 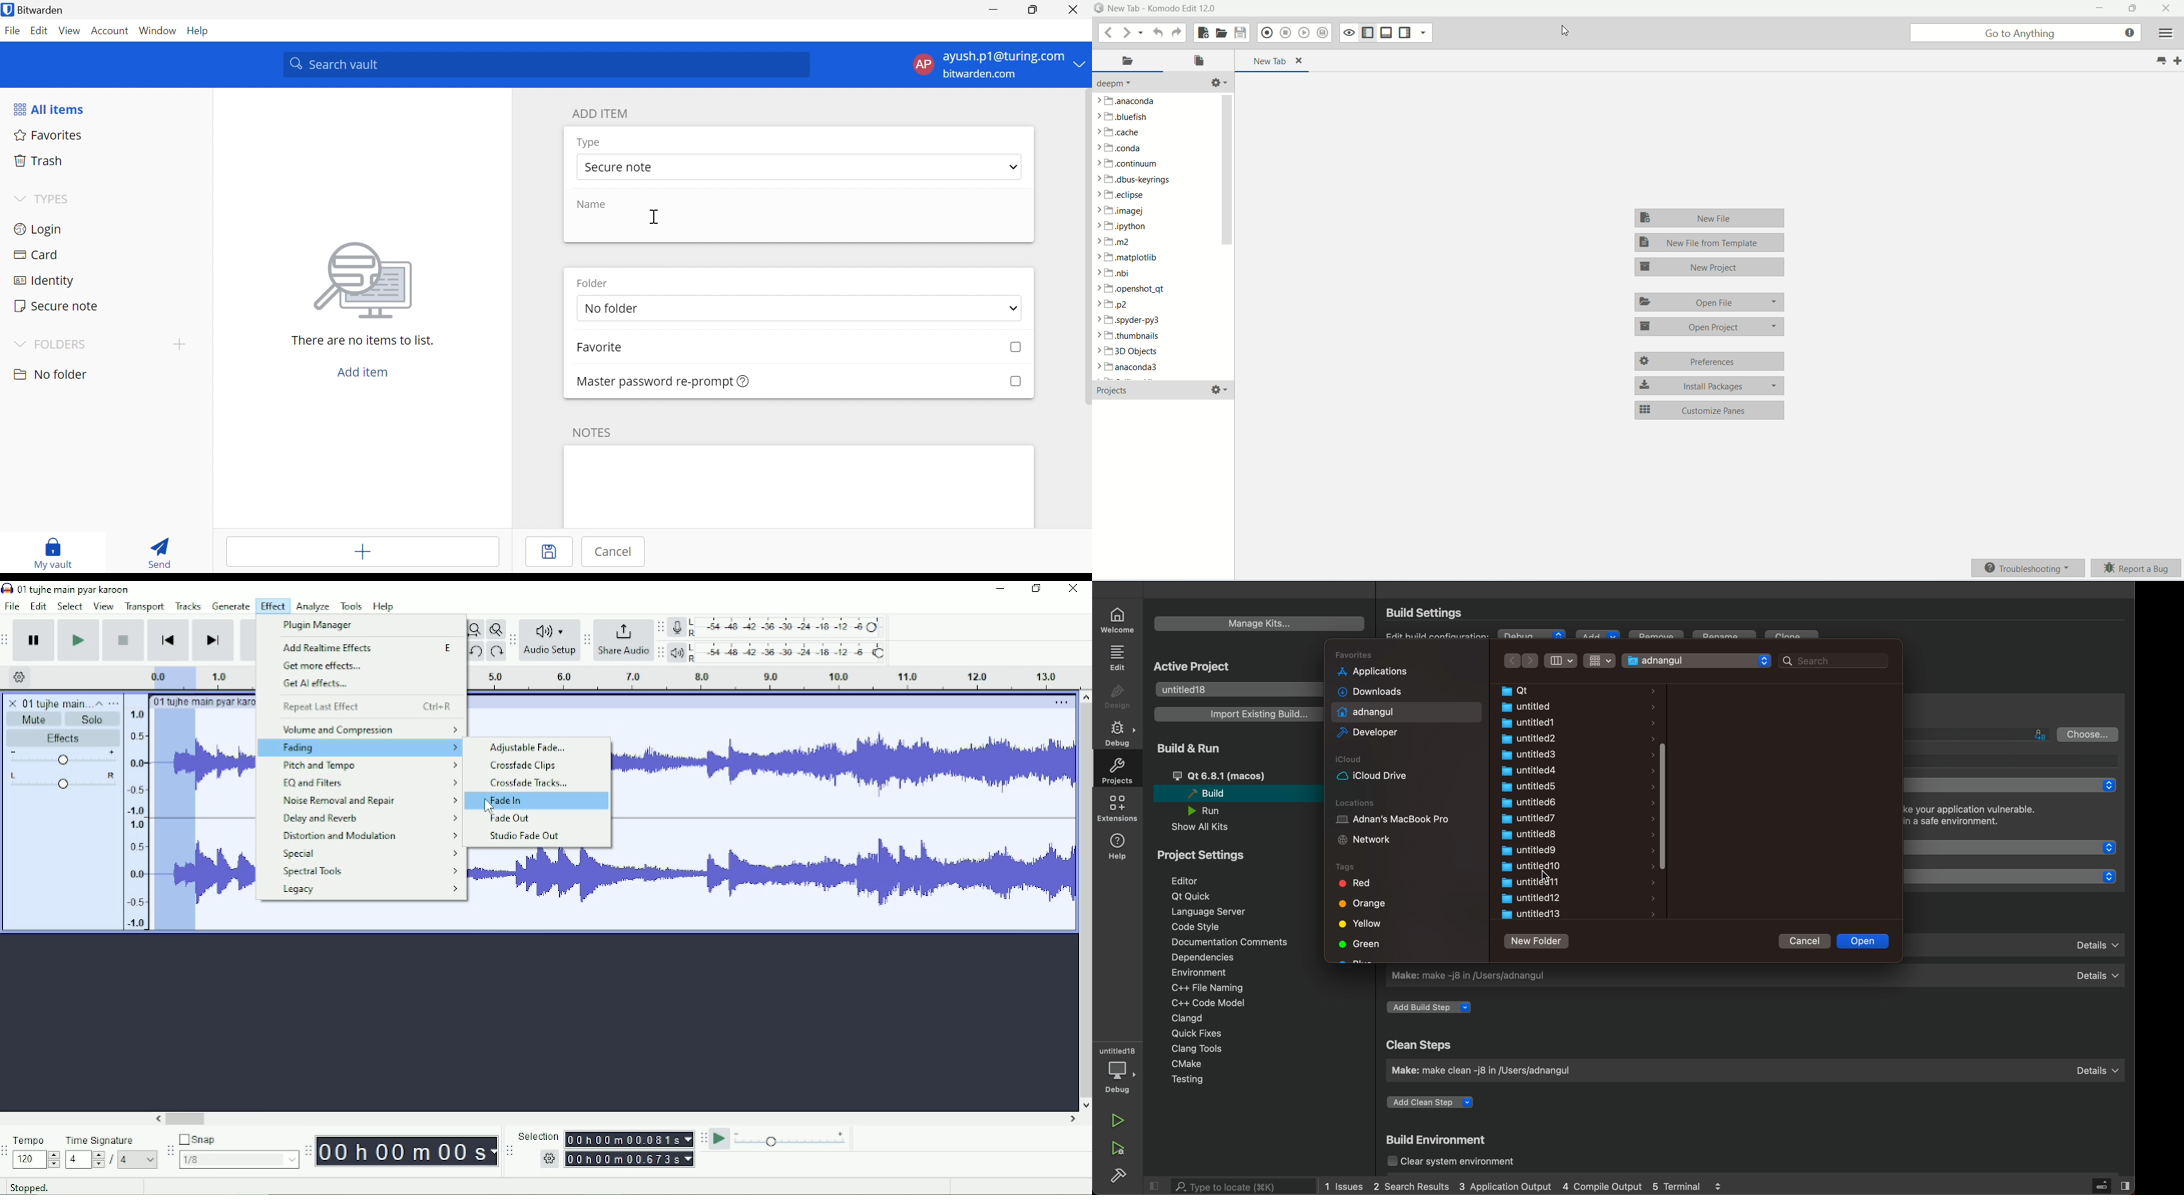 What do you see at coordinates (307, 1151) in the screenshot?
I see `Audacity time toolbar` at bounding box center [307, 1151].